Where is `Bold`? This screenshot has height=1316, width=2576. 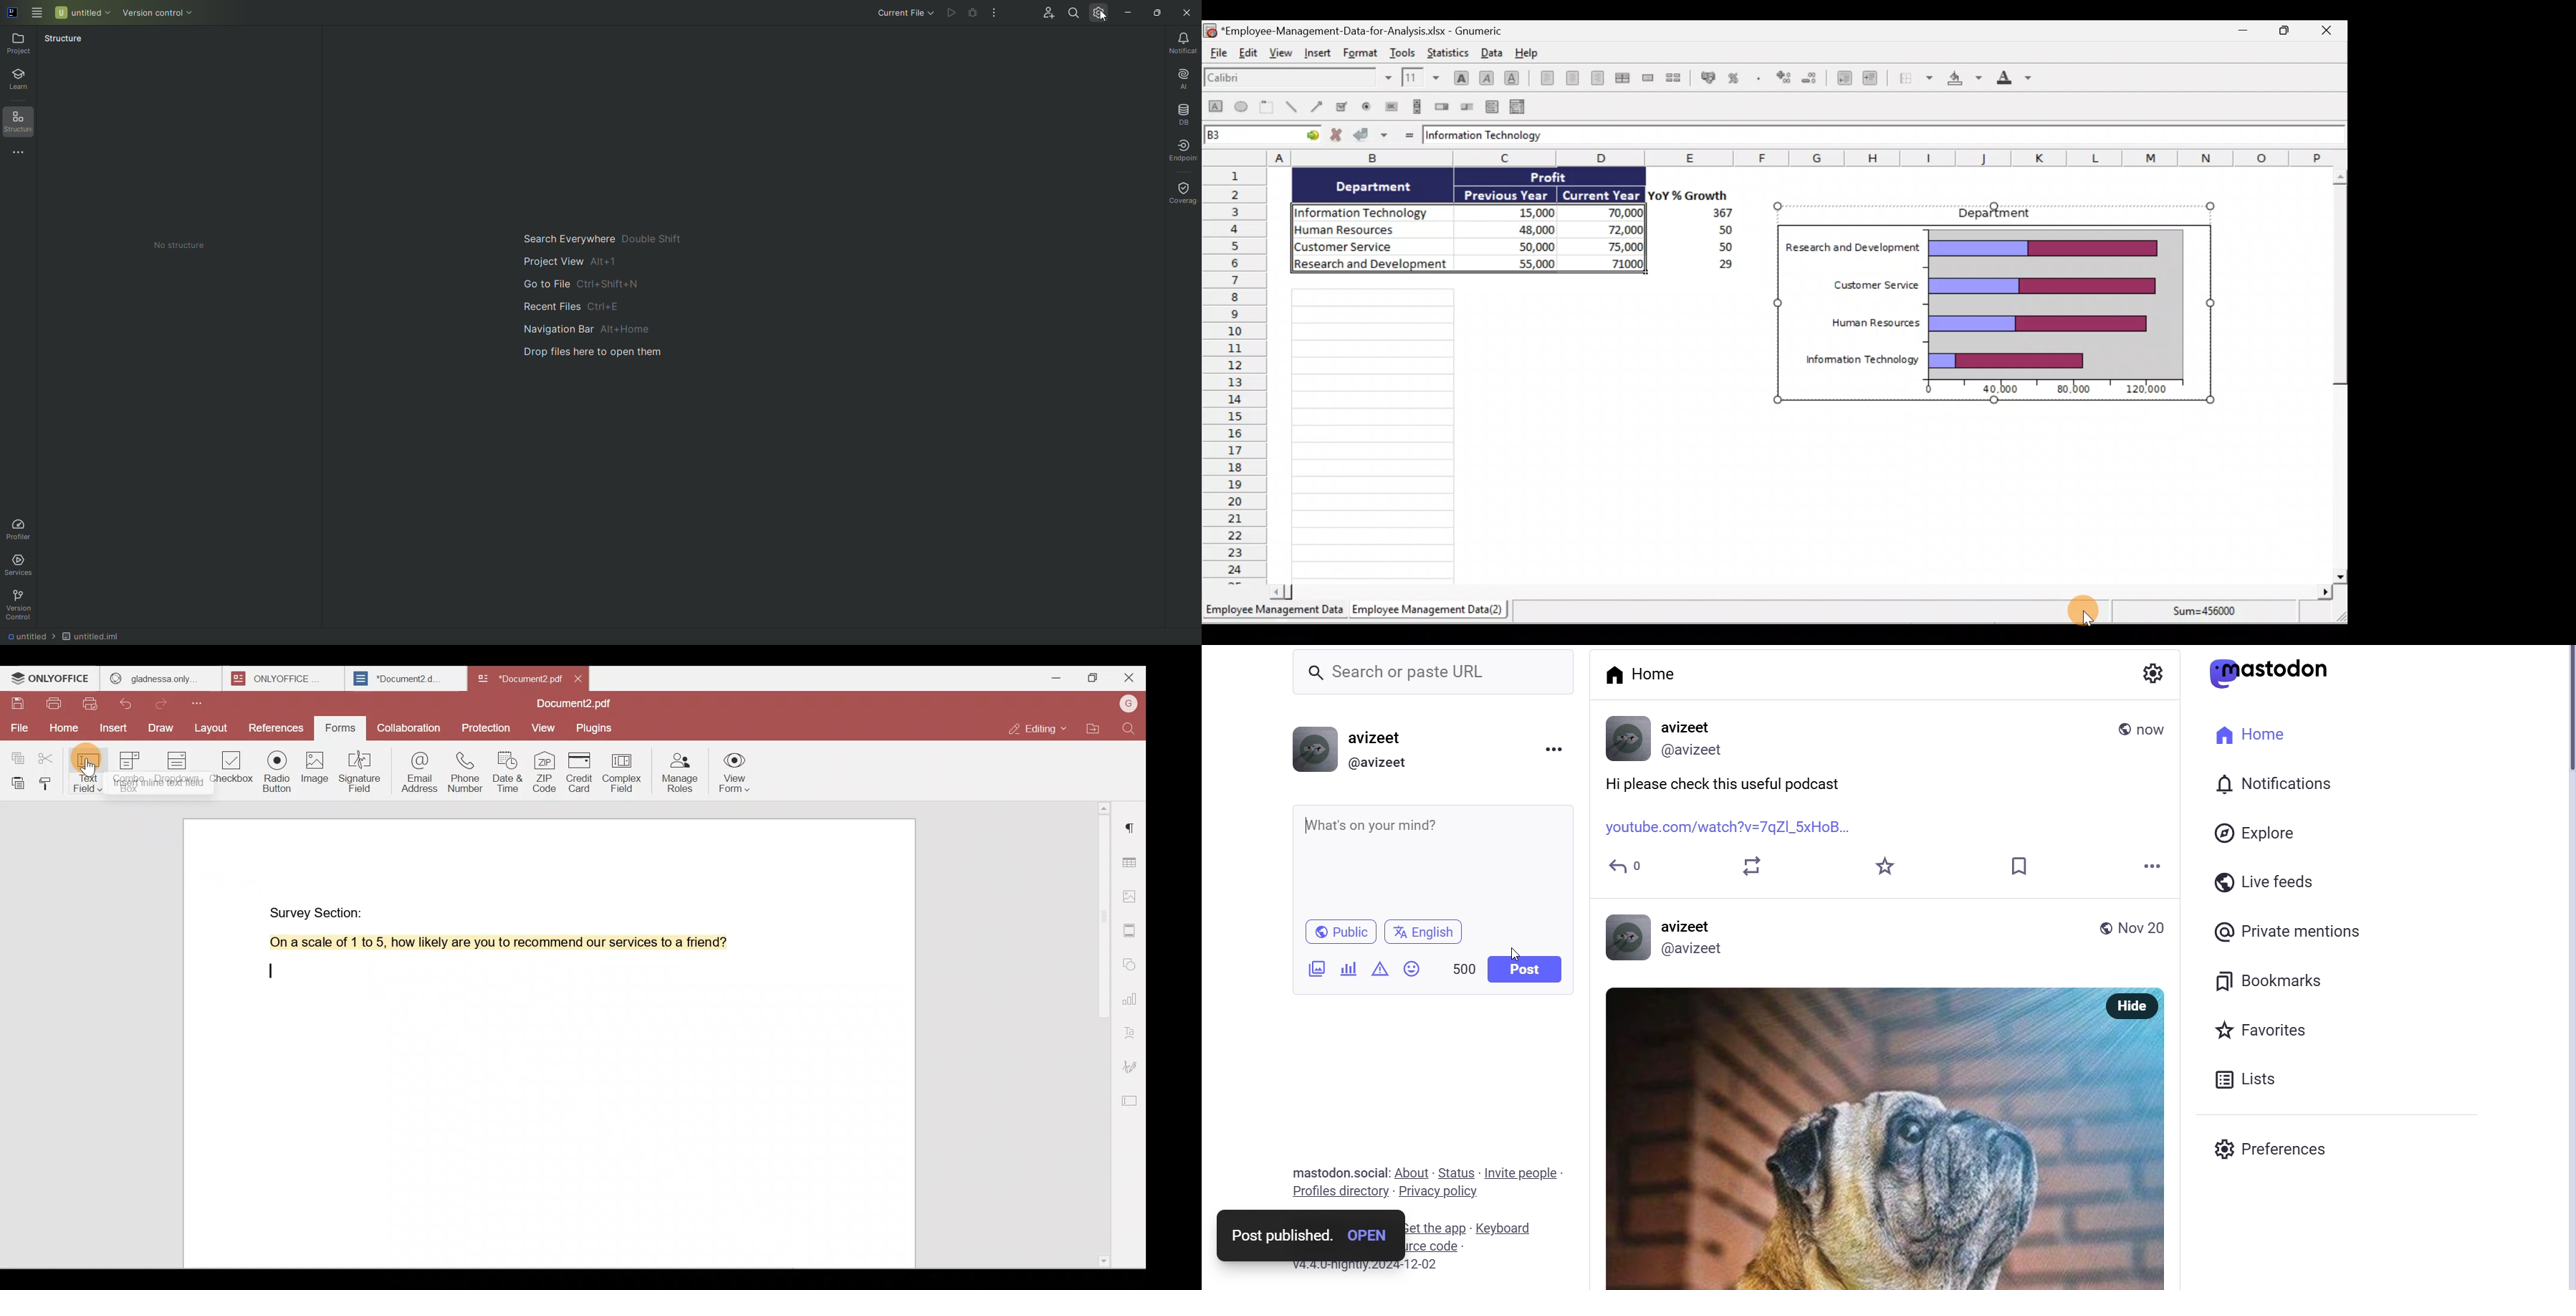 Bold is located at coordinates (1459, 73).